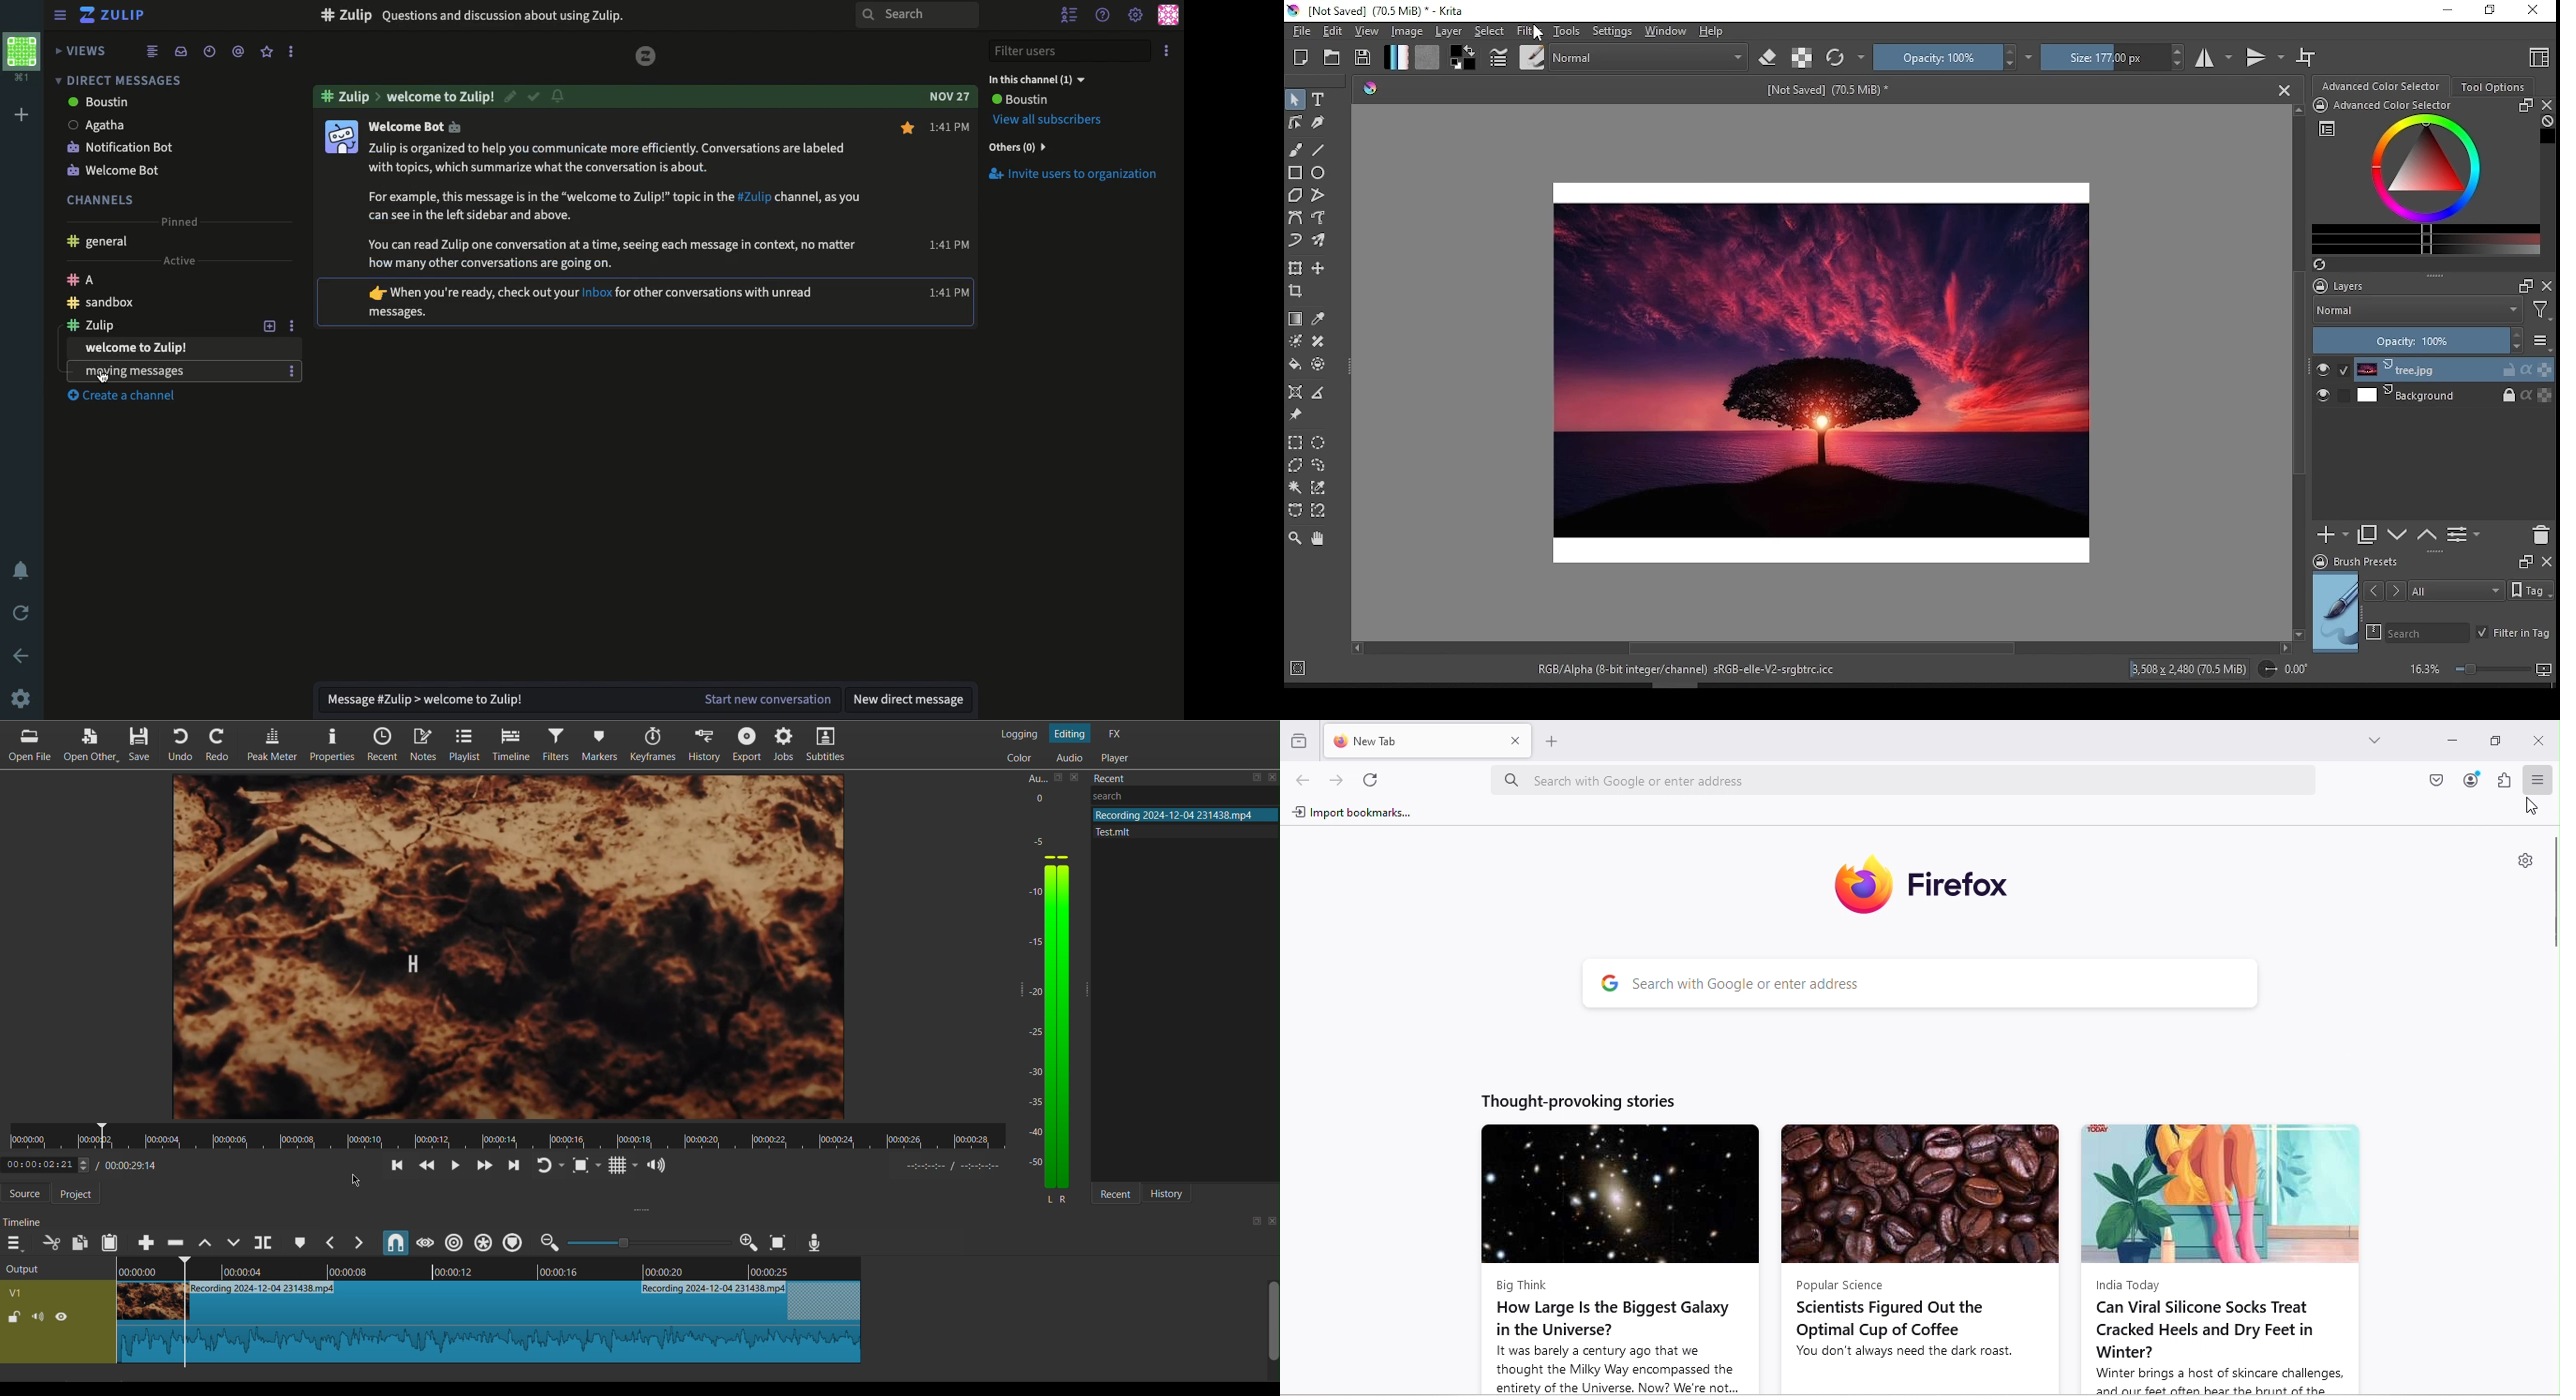 The height and width of the screenshot is (1400, 2576). What do you see at coordinates (2332, 368) in the screenshot?
I see `layer visibility on/off` at bounding box center [2332, 368].